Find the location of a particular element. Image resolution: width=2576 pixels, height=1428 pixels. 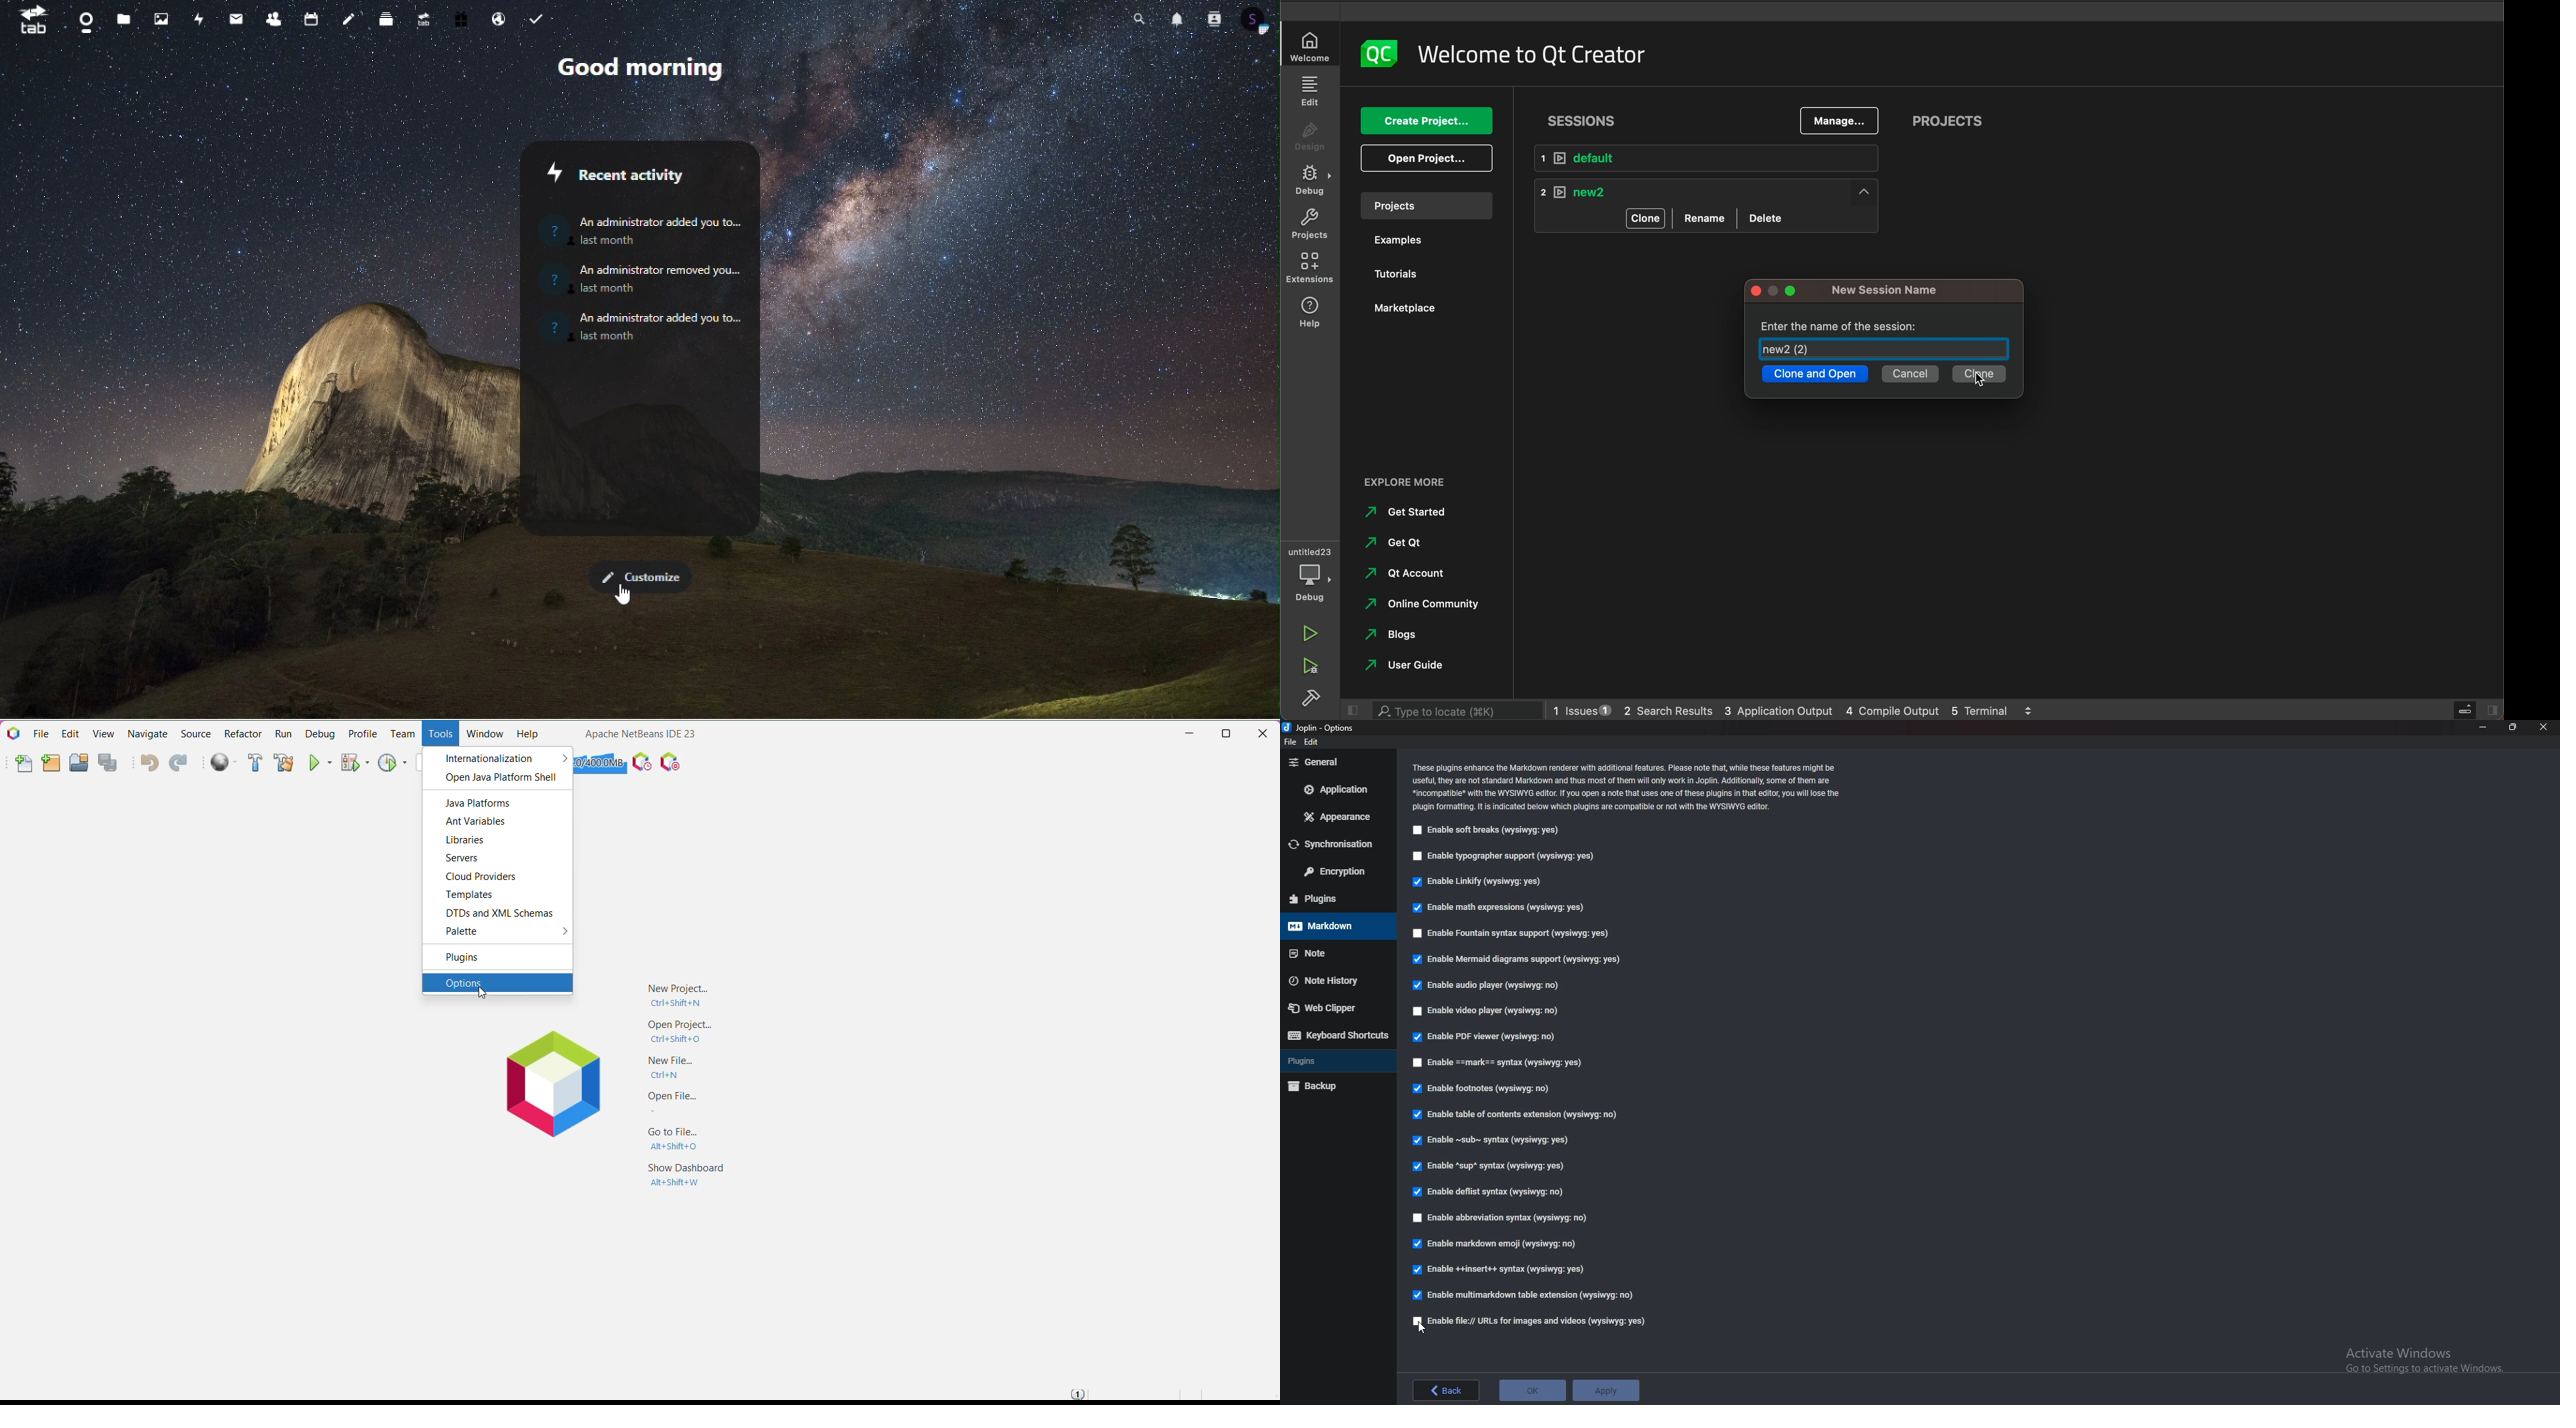

application output is located at coordinates (1778, 708).